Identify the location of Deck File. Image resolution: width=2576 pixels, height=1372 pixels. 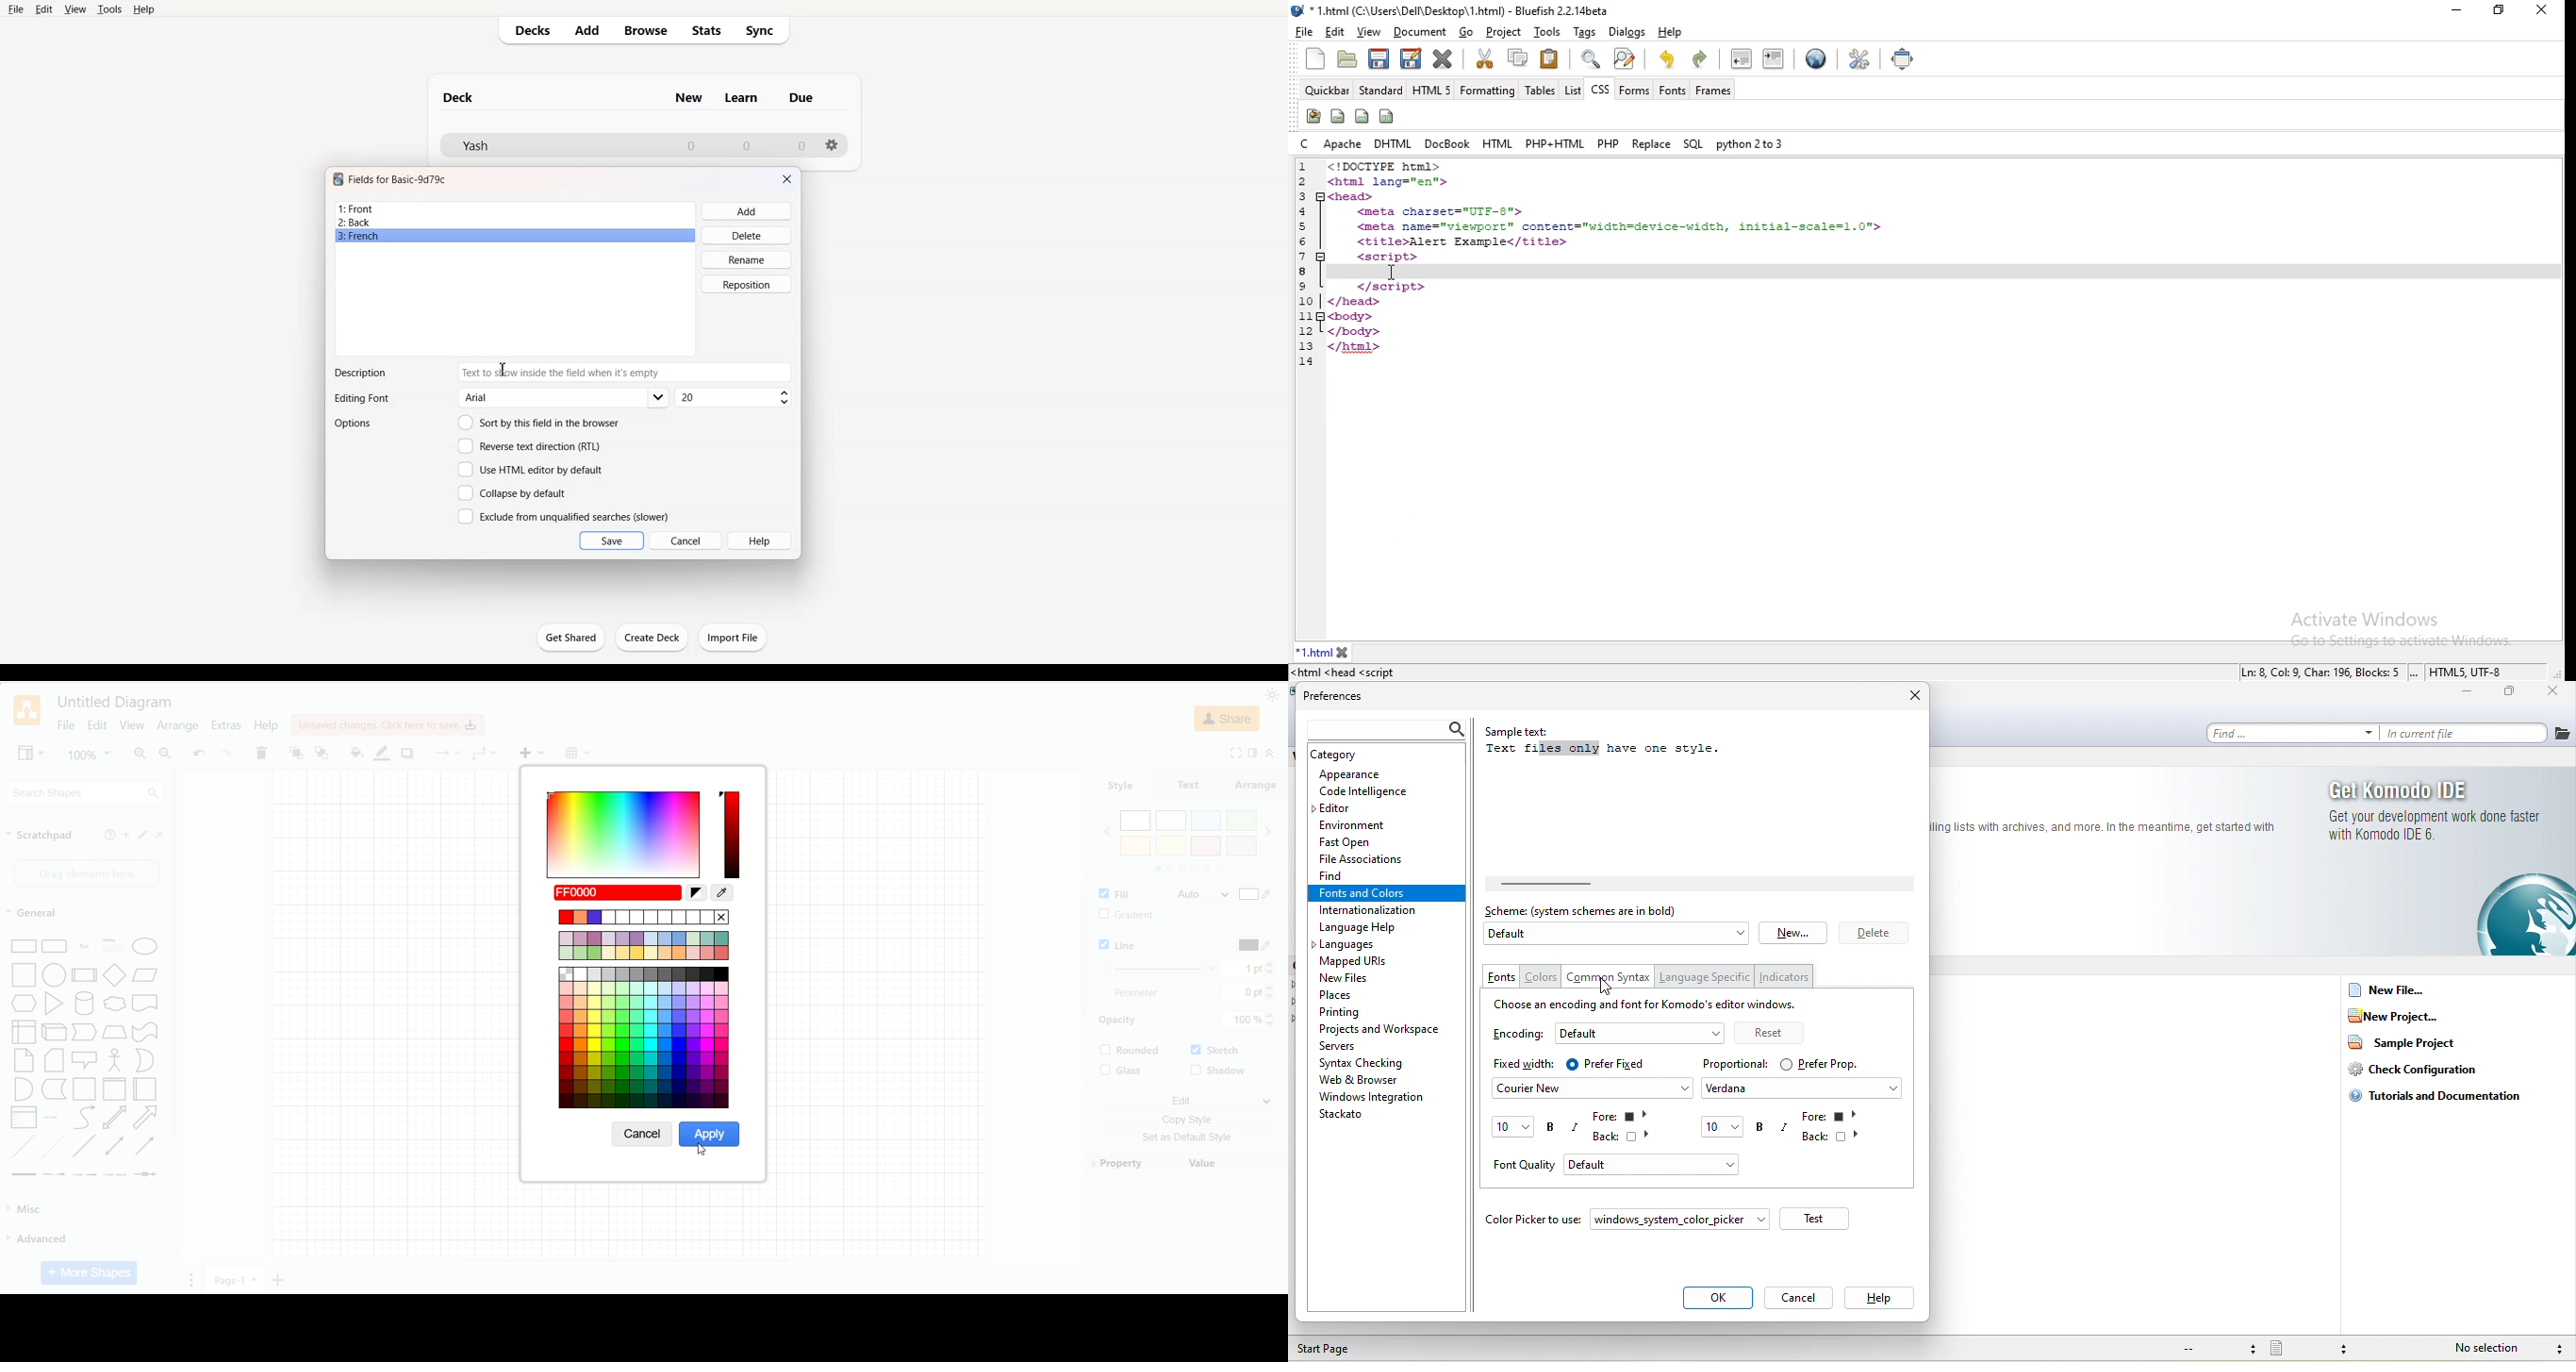
(550, 146).